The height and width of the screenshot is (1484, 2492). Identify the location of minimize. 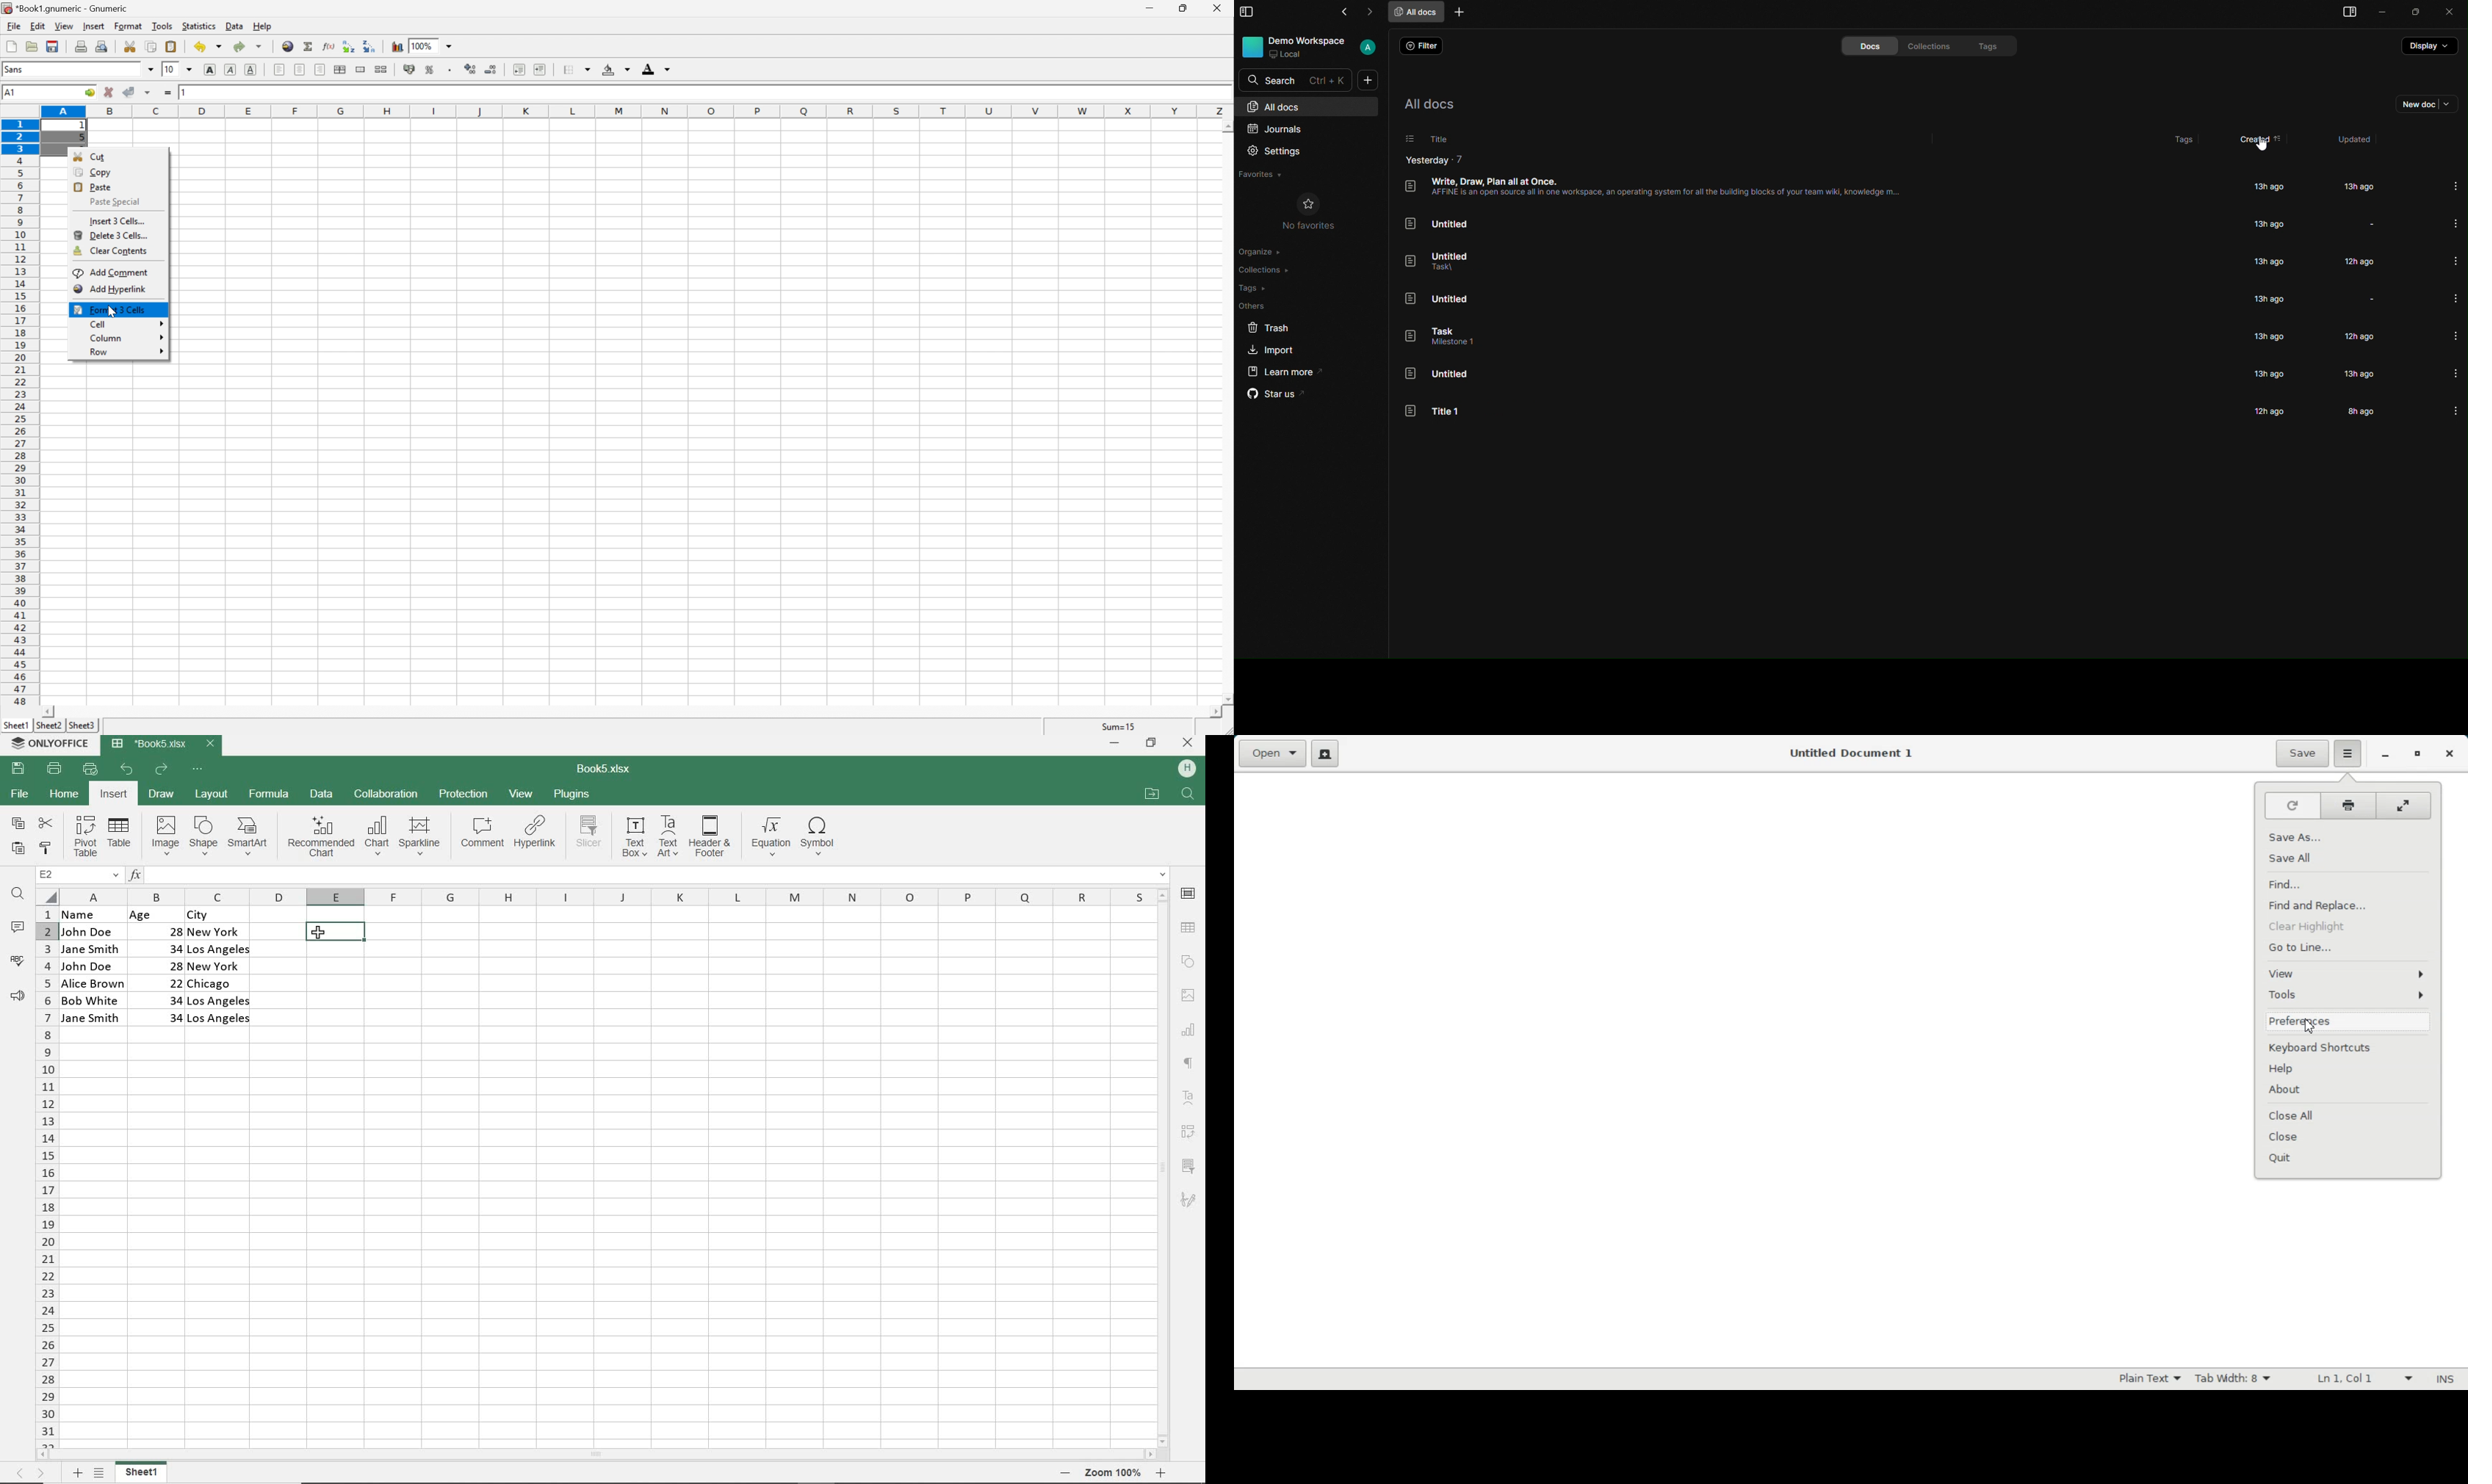
(1152, 6).